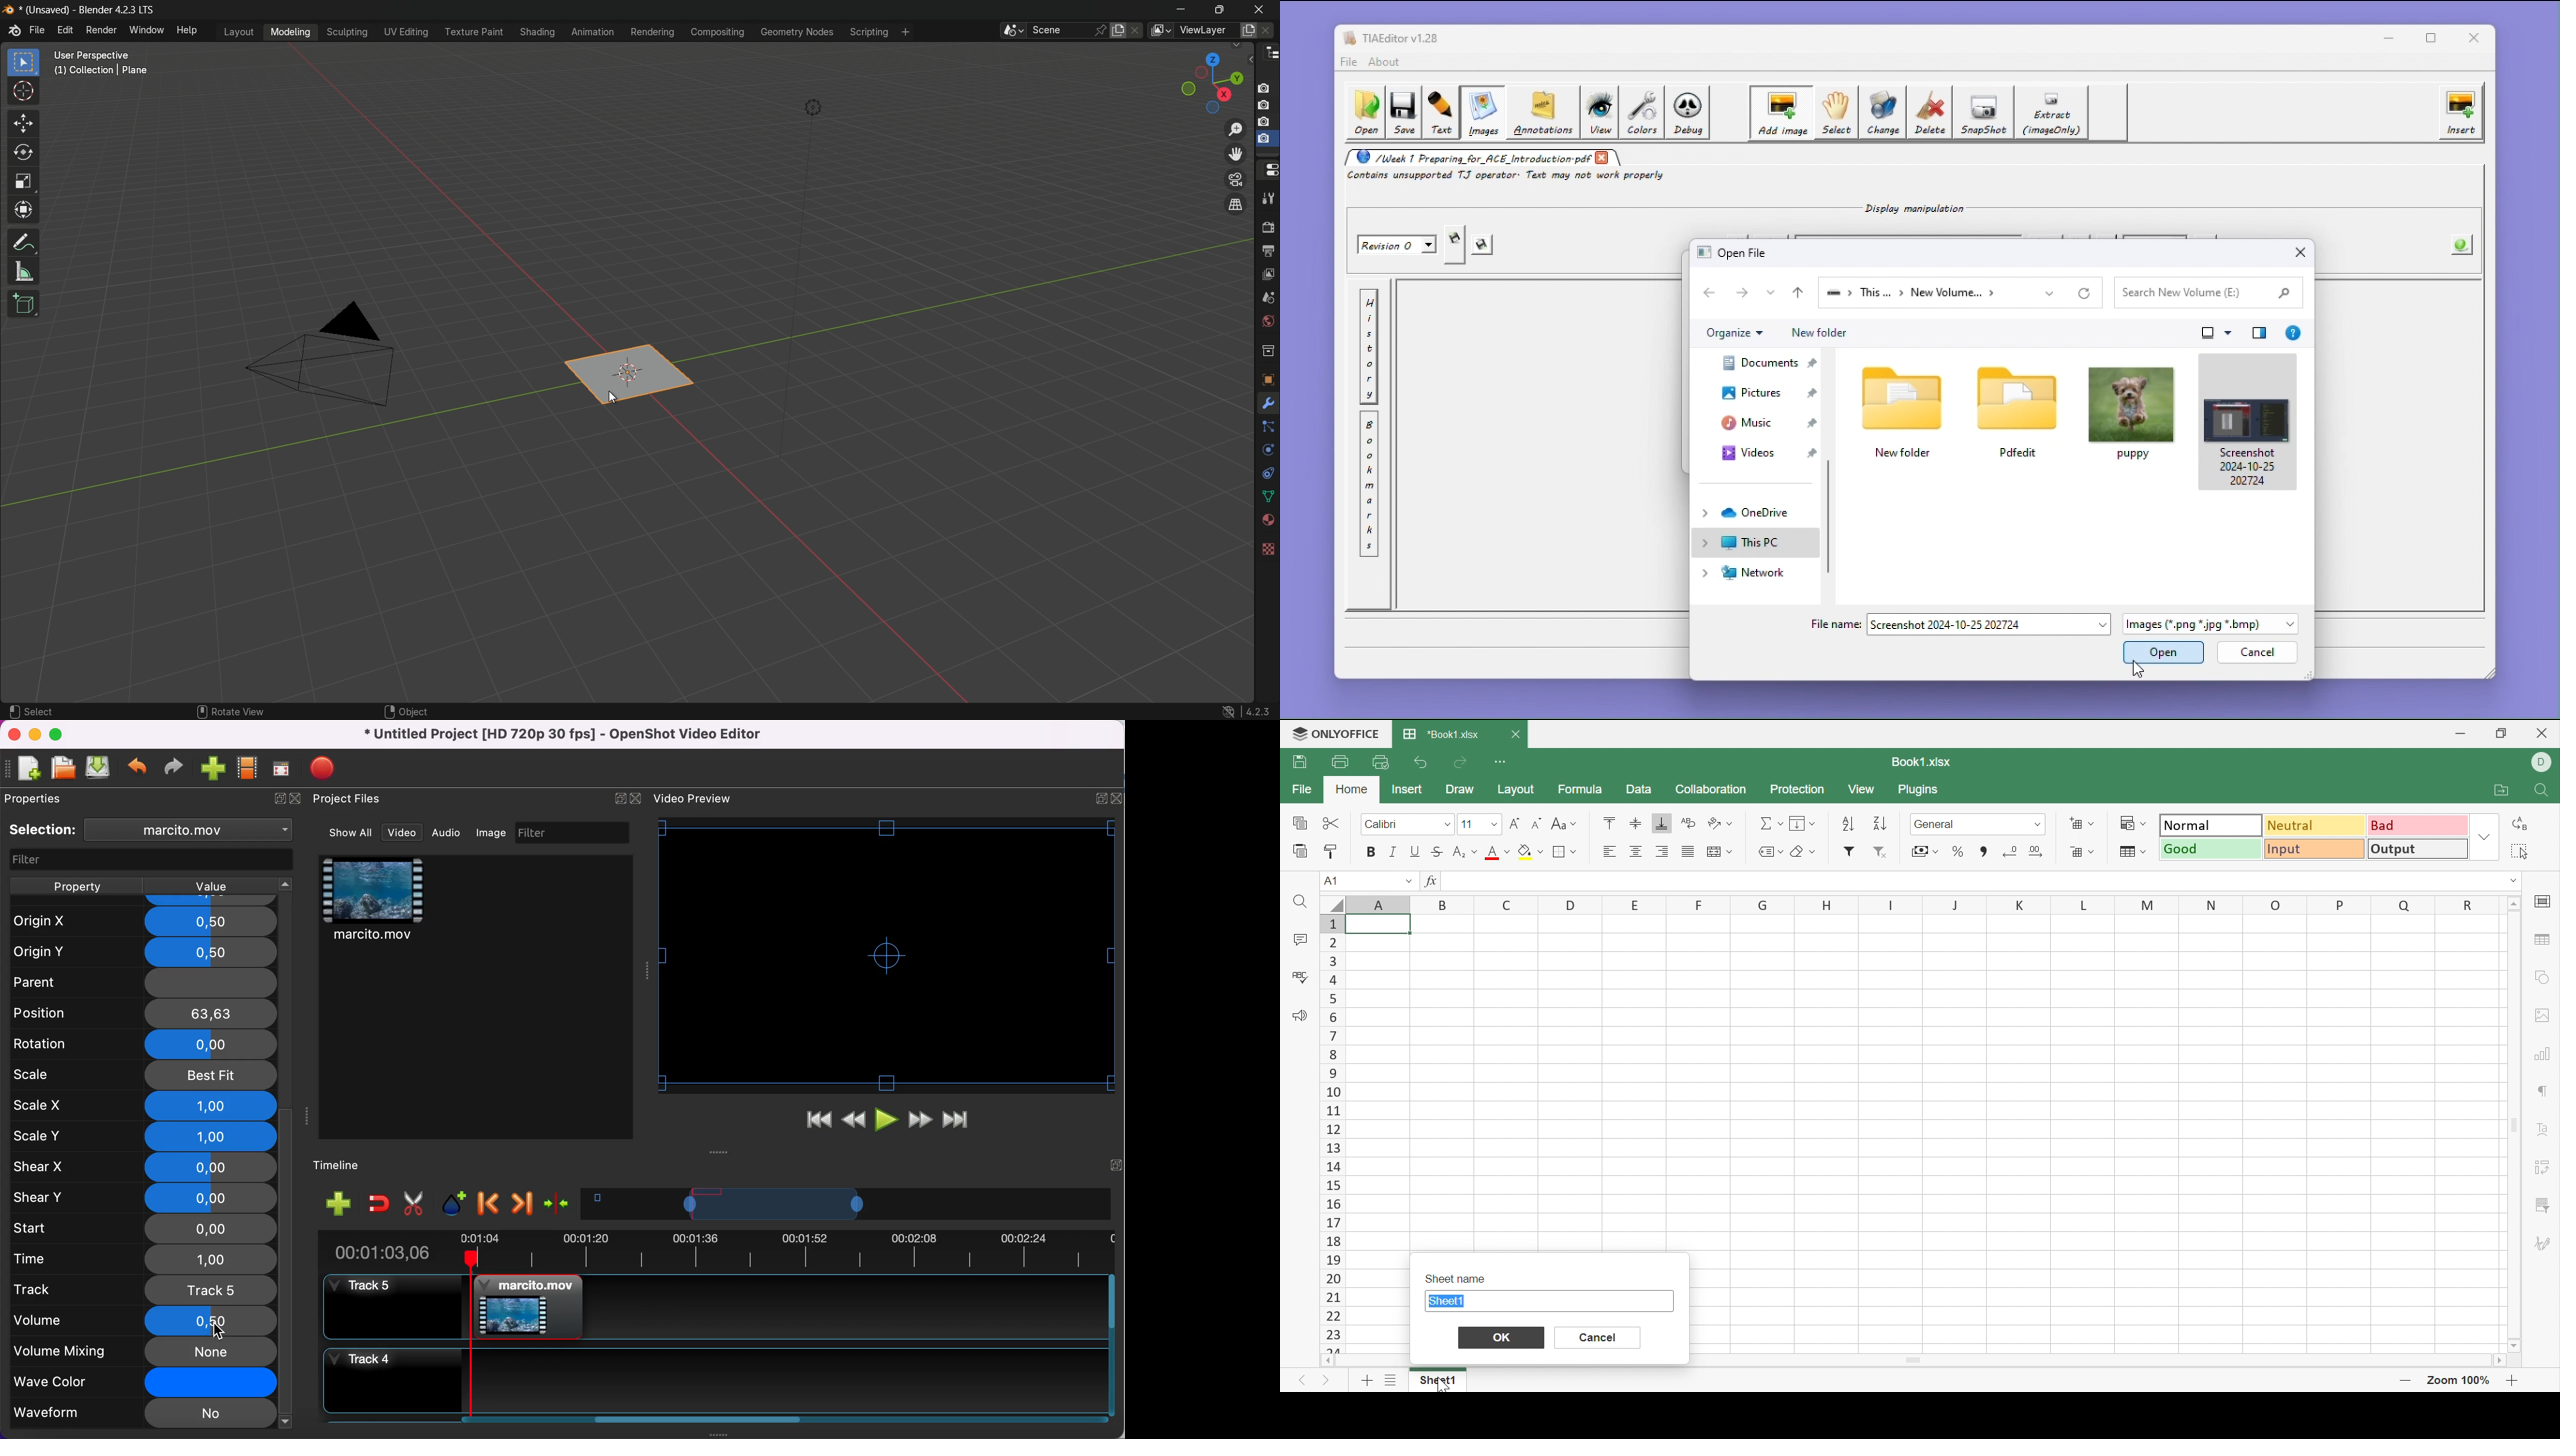 The image size is (2576, 1456). What do you see at coordinates (287, 1268) in the screenshot?
I see `vertical scroll bar` at bounding box center [287, 1268].